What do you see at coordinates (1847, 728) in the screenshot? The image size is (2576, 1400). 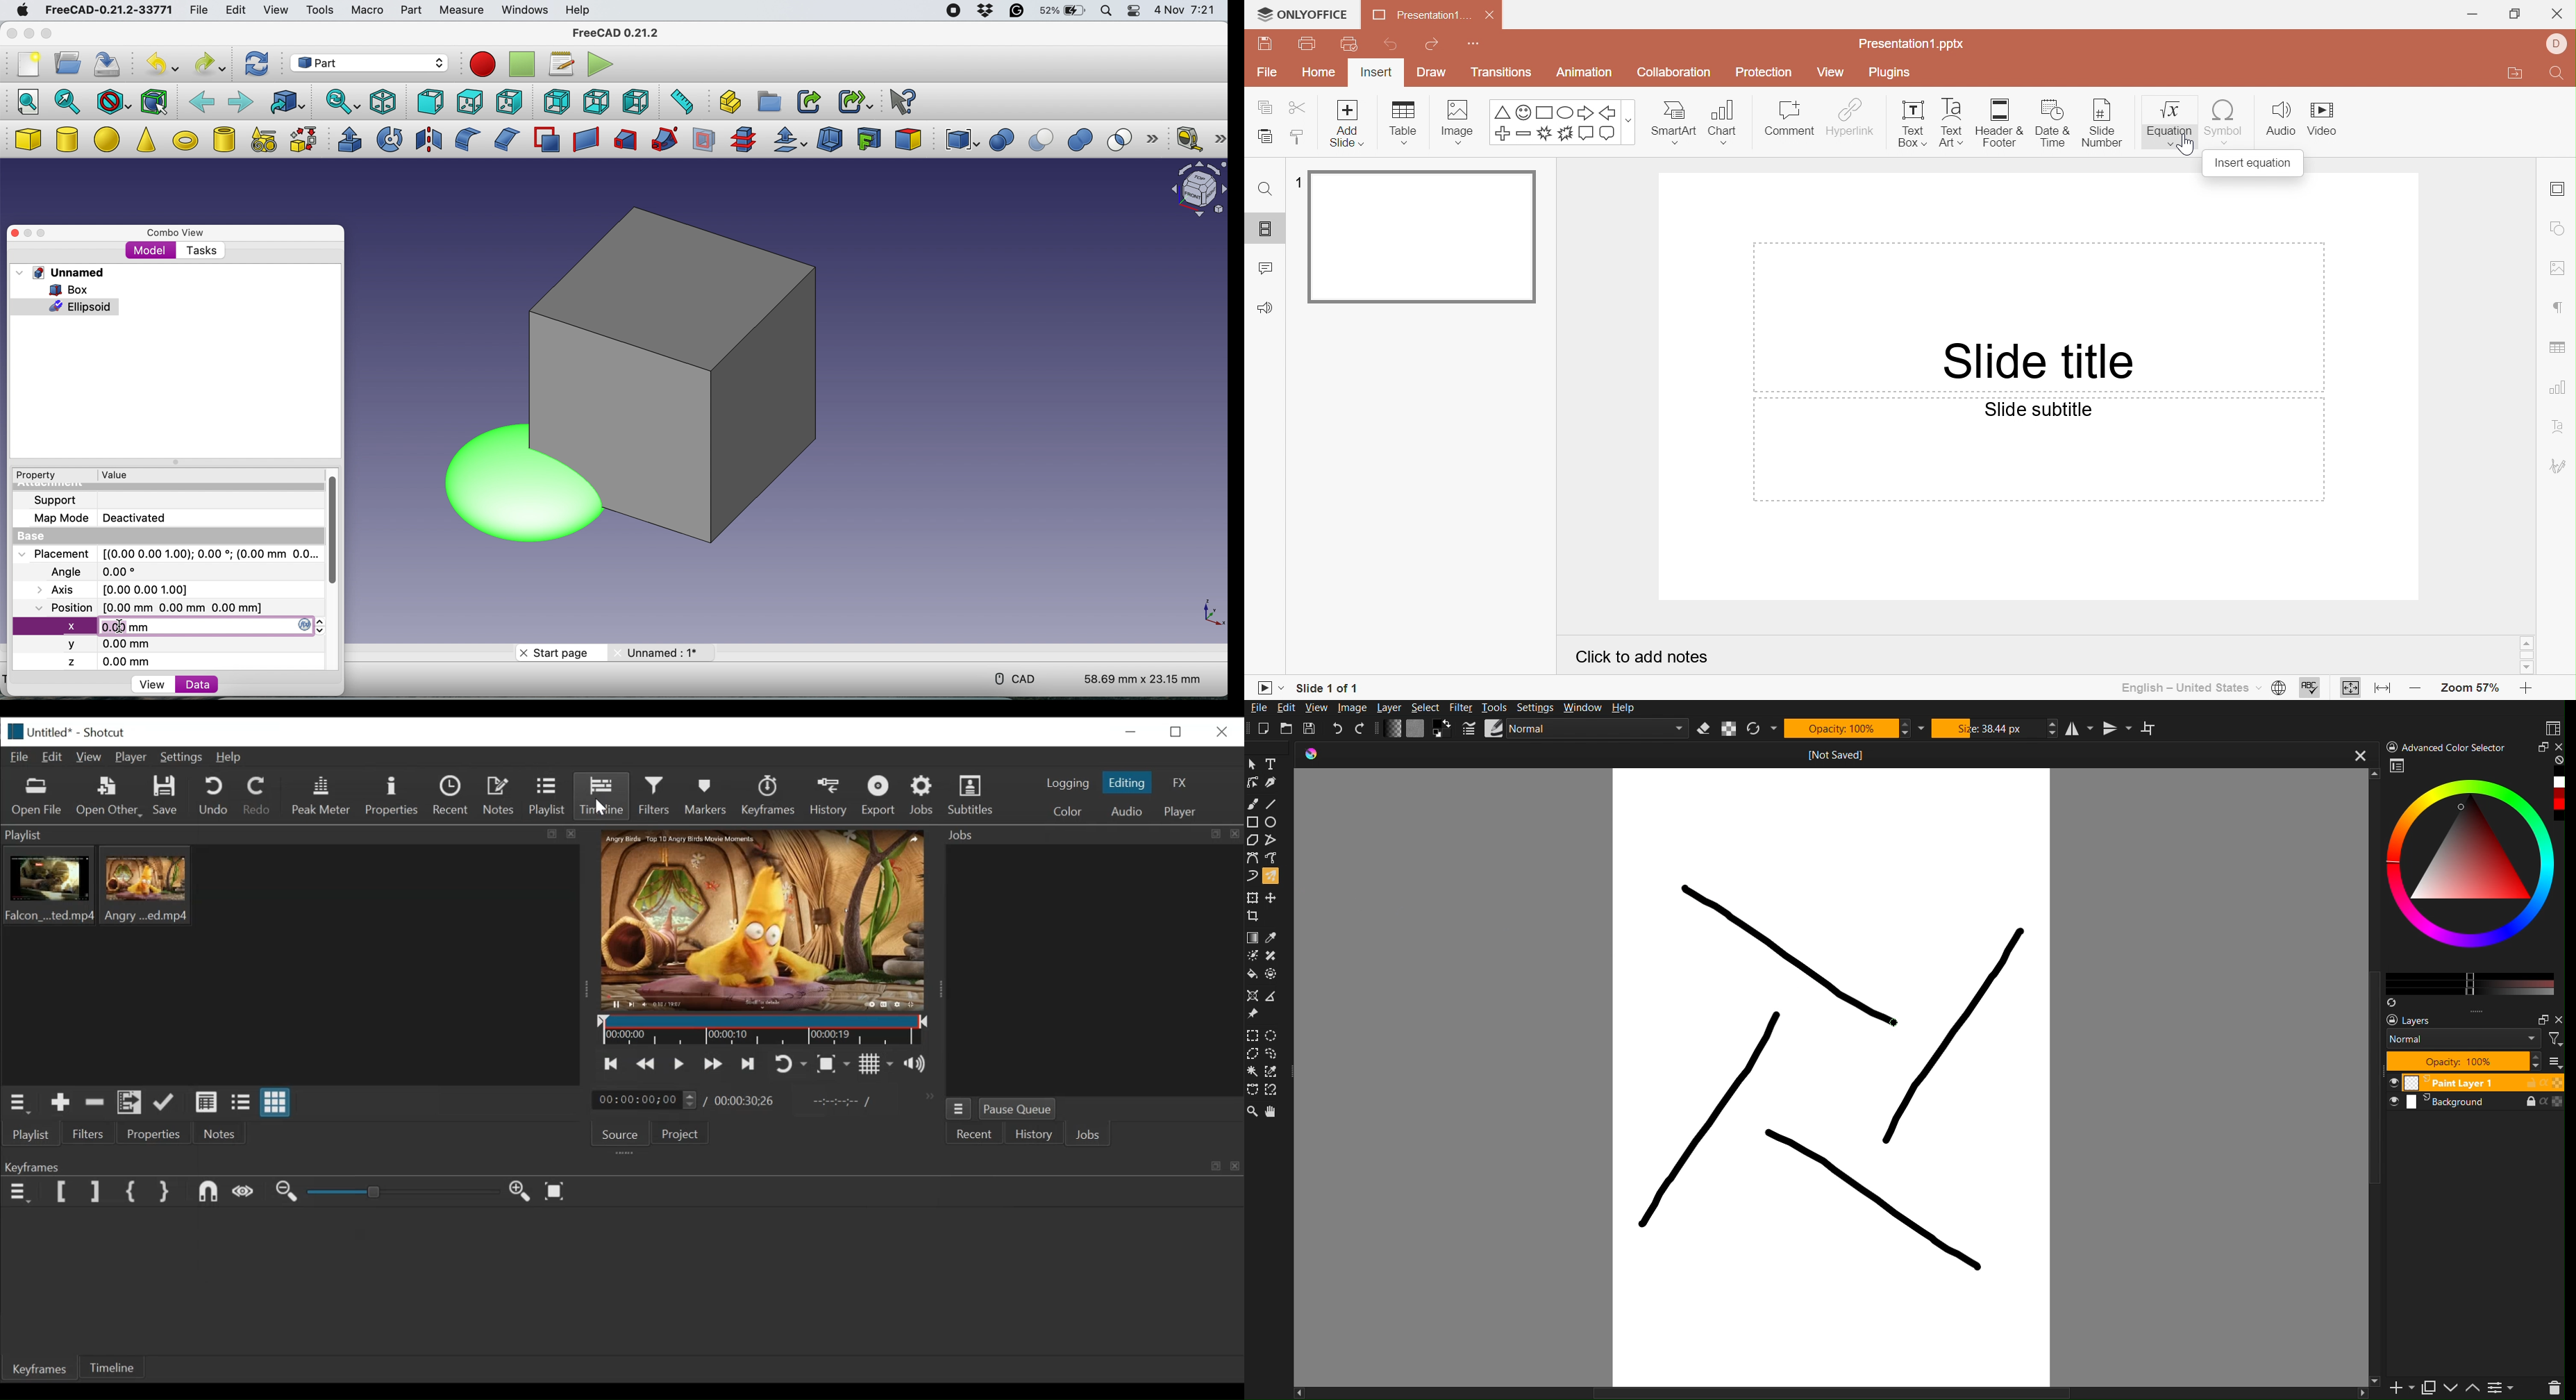 I see `Opacity` at bounding box center [1847, 728].